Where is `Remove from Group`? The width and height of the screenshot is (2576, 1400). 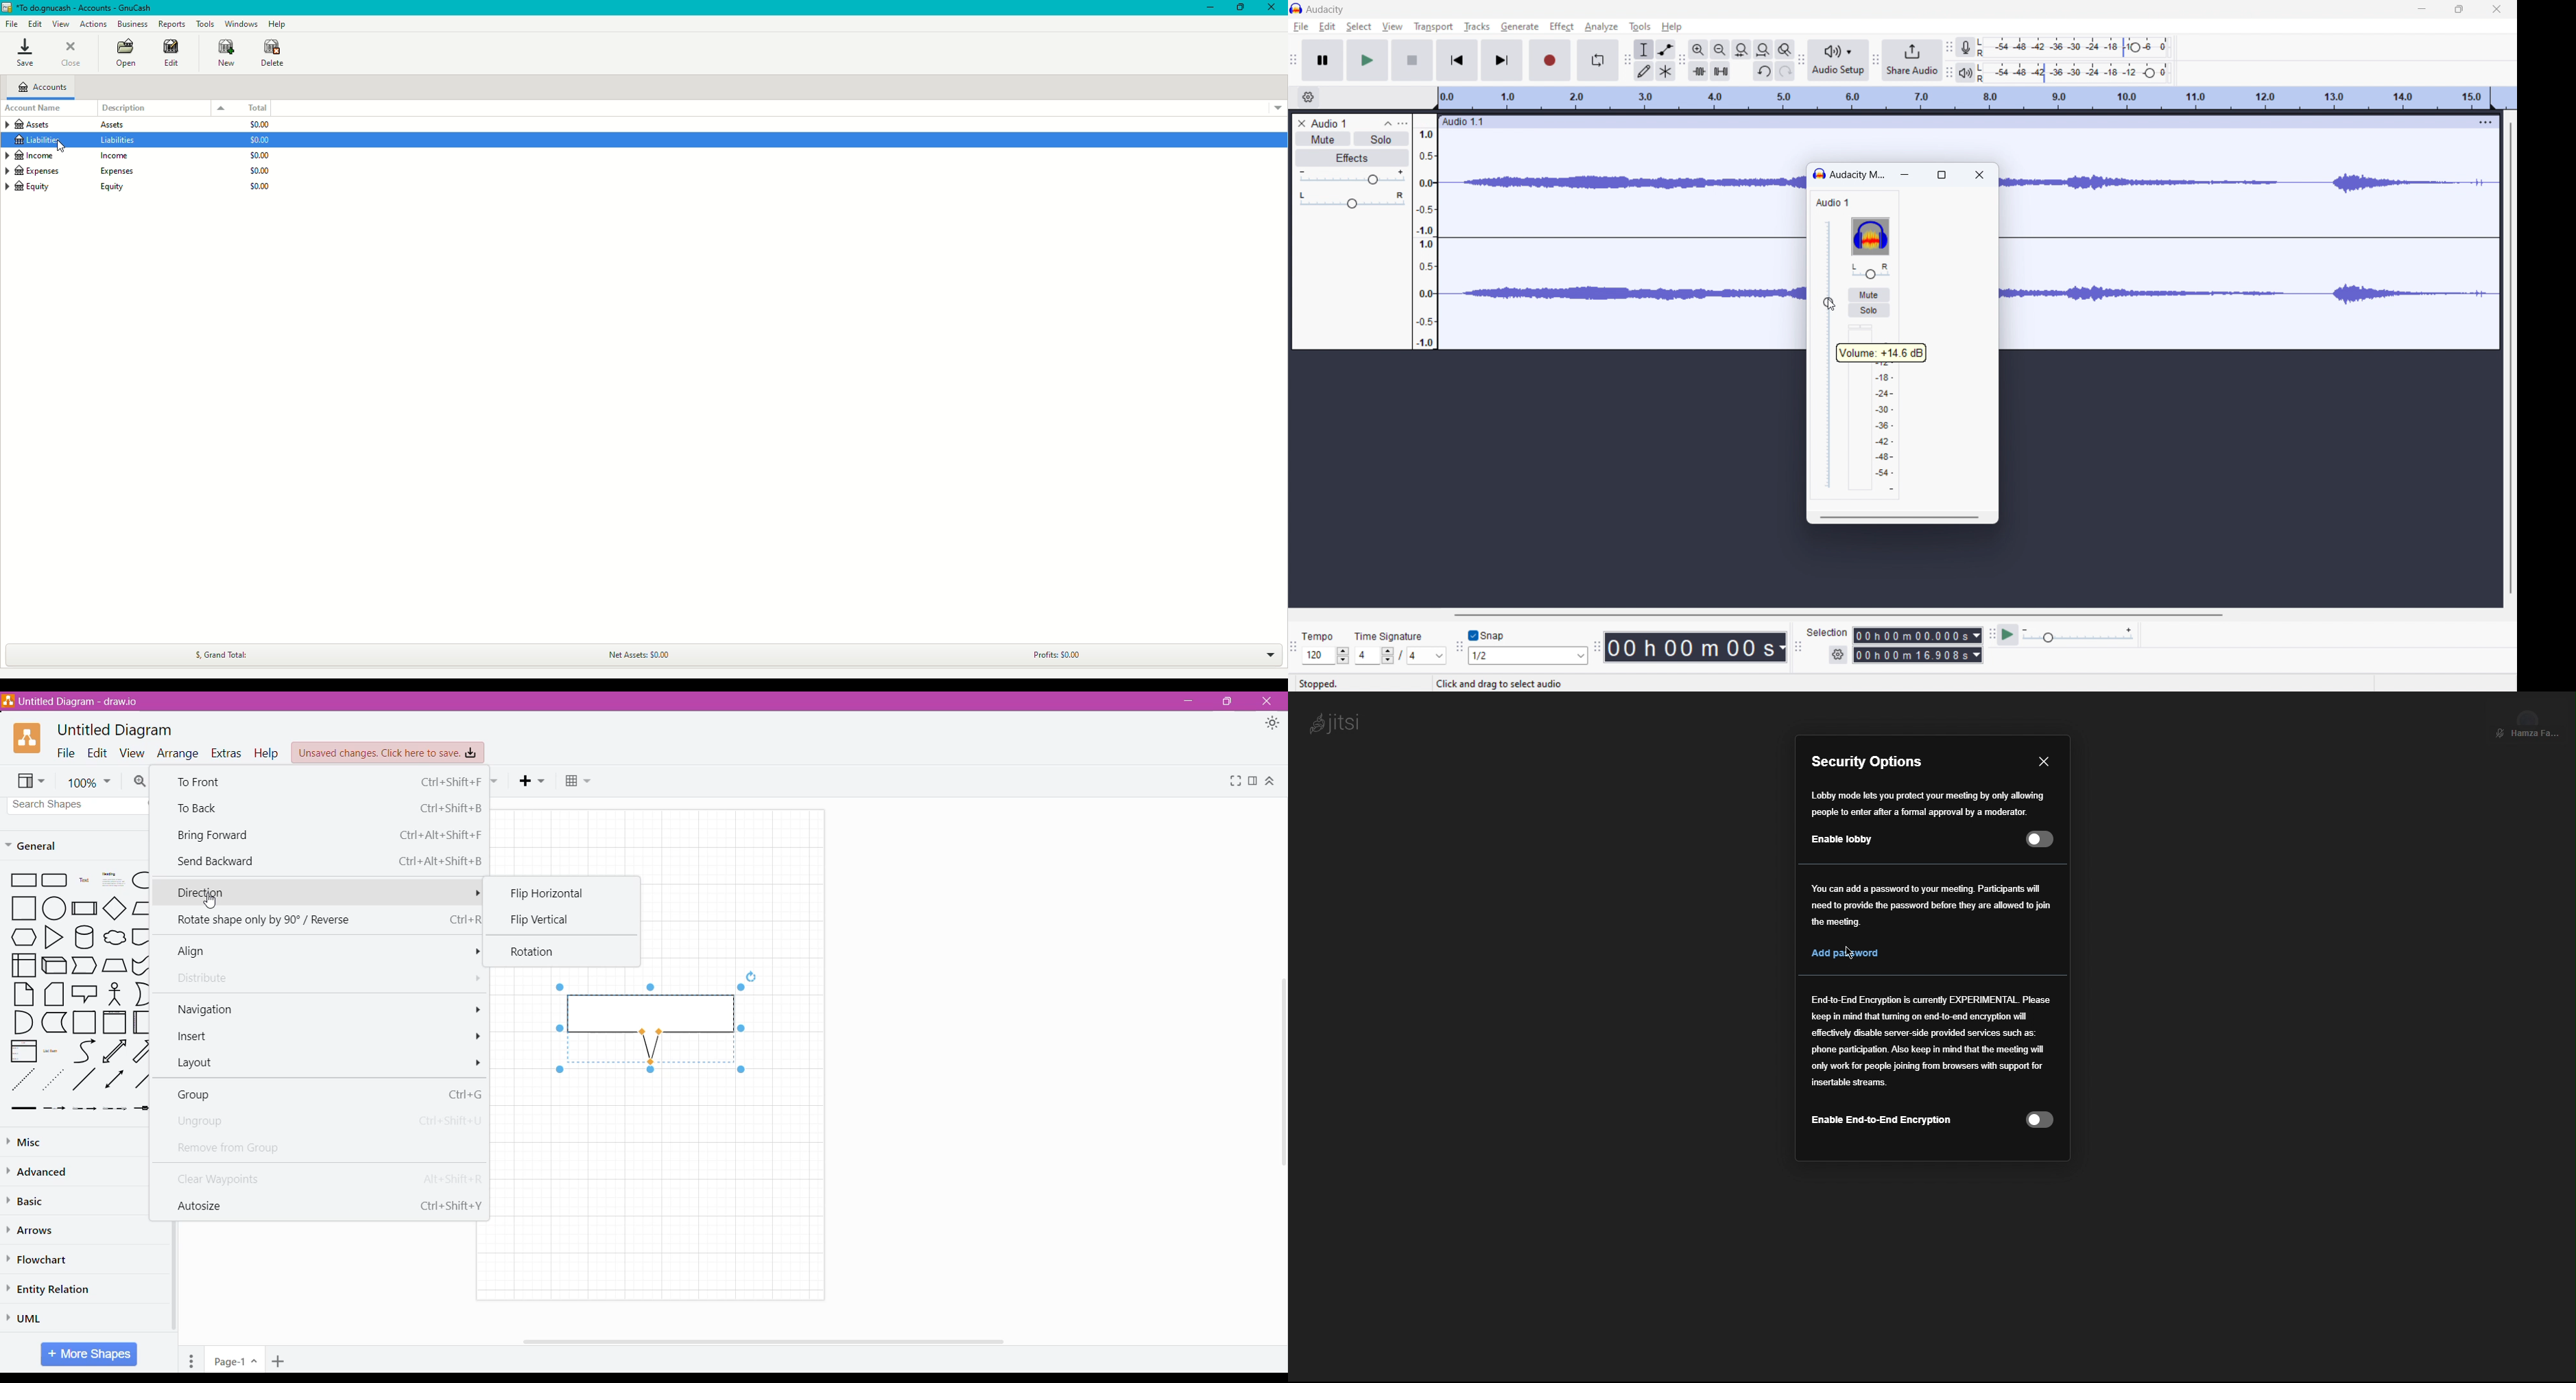 Remove from Group is located at coordinates (248, 1147).